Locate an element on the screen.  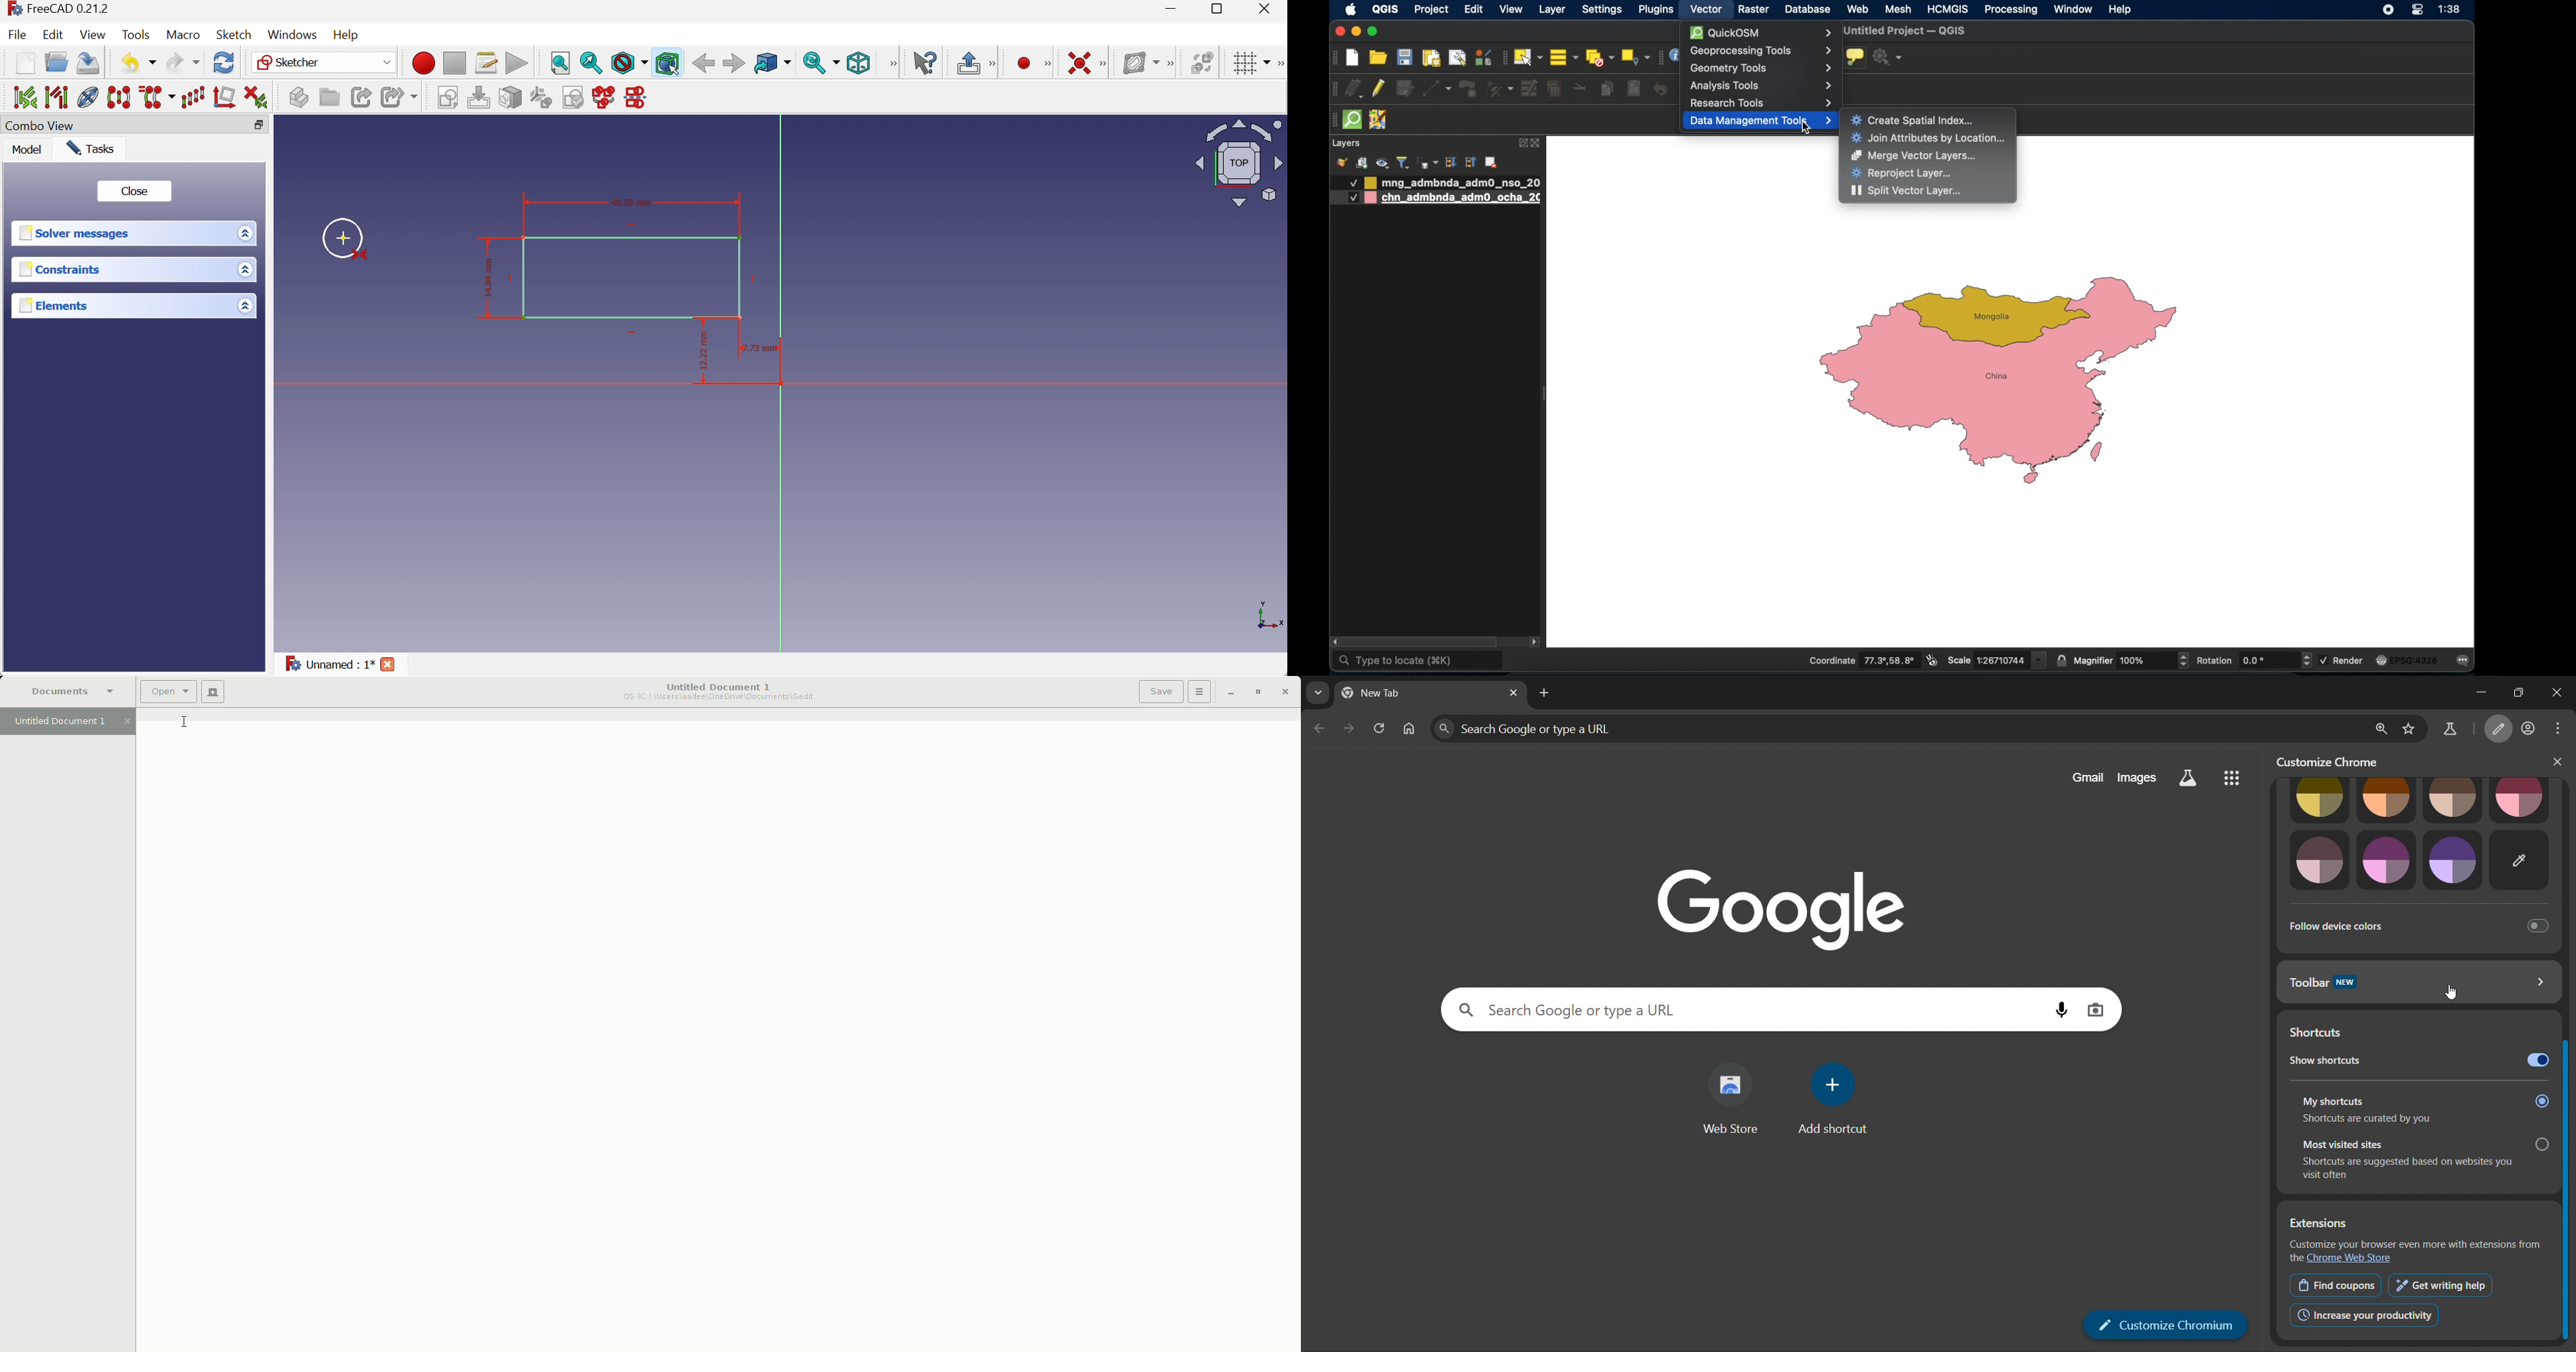
What's this? is located at coordinates (926, 62).